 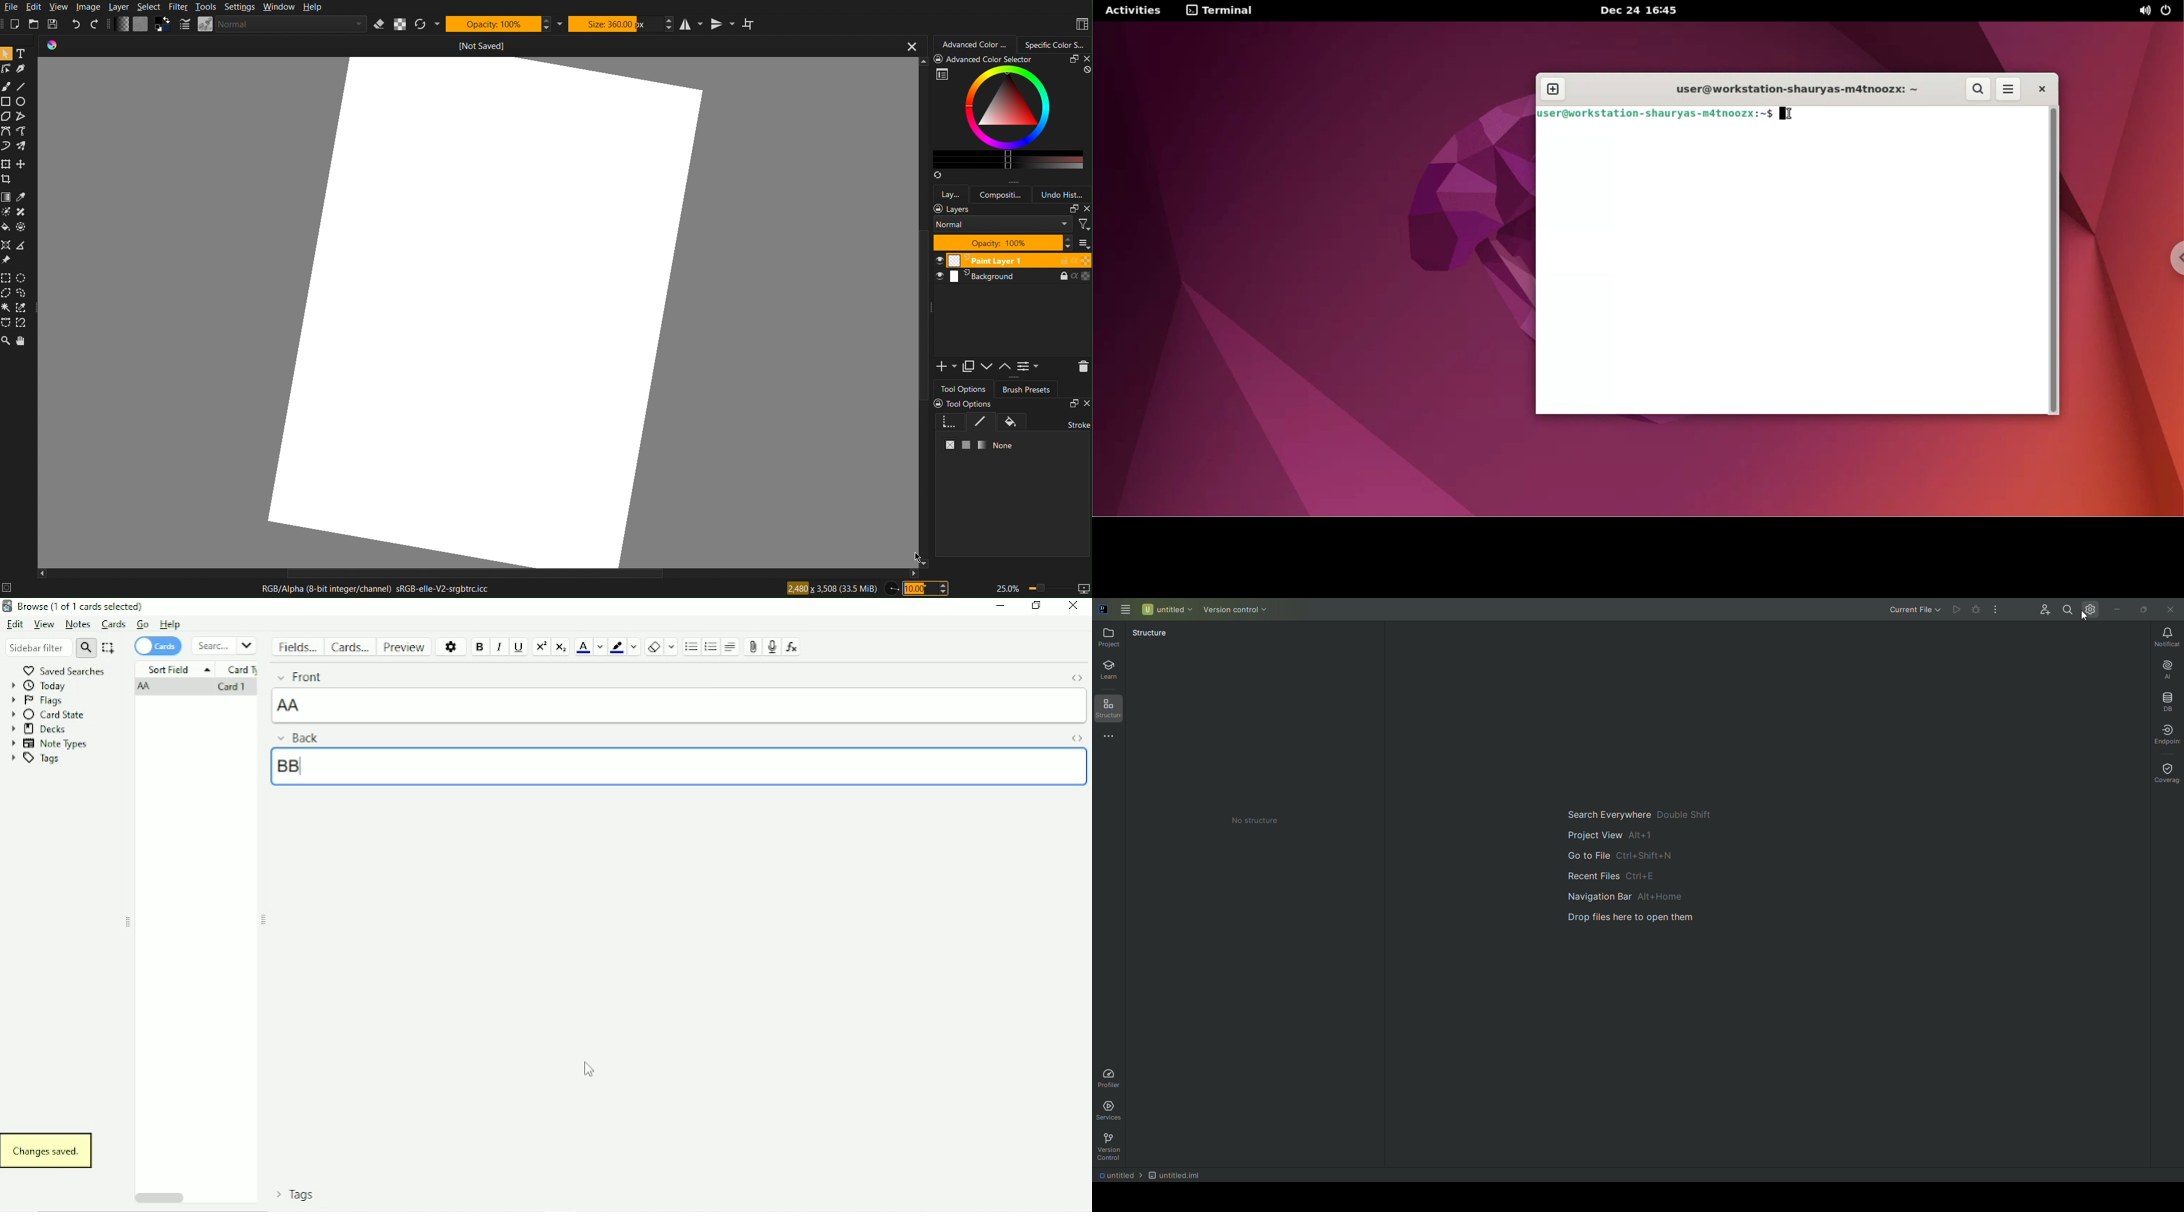 What do you see at coordinates (15, 624) in the screenshot?
I see `Edit` at bounding box center [15, 624].